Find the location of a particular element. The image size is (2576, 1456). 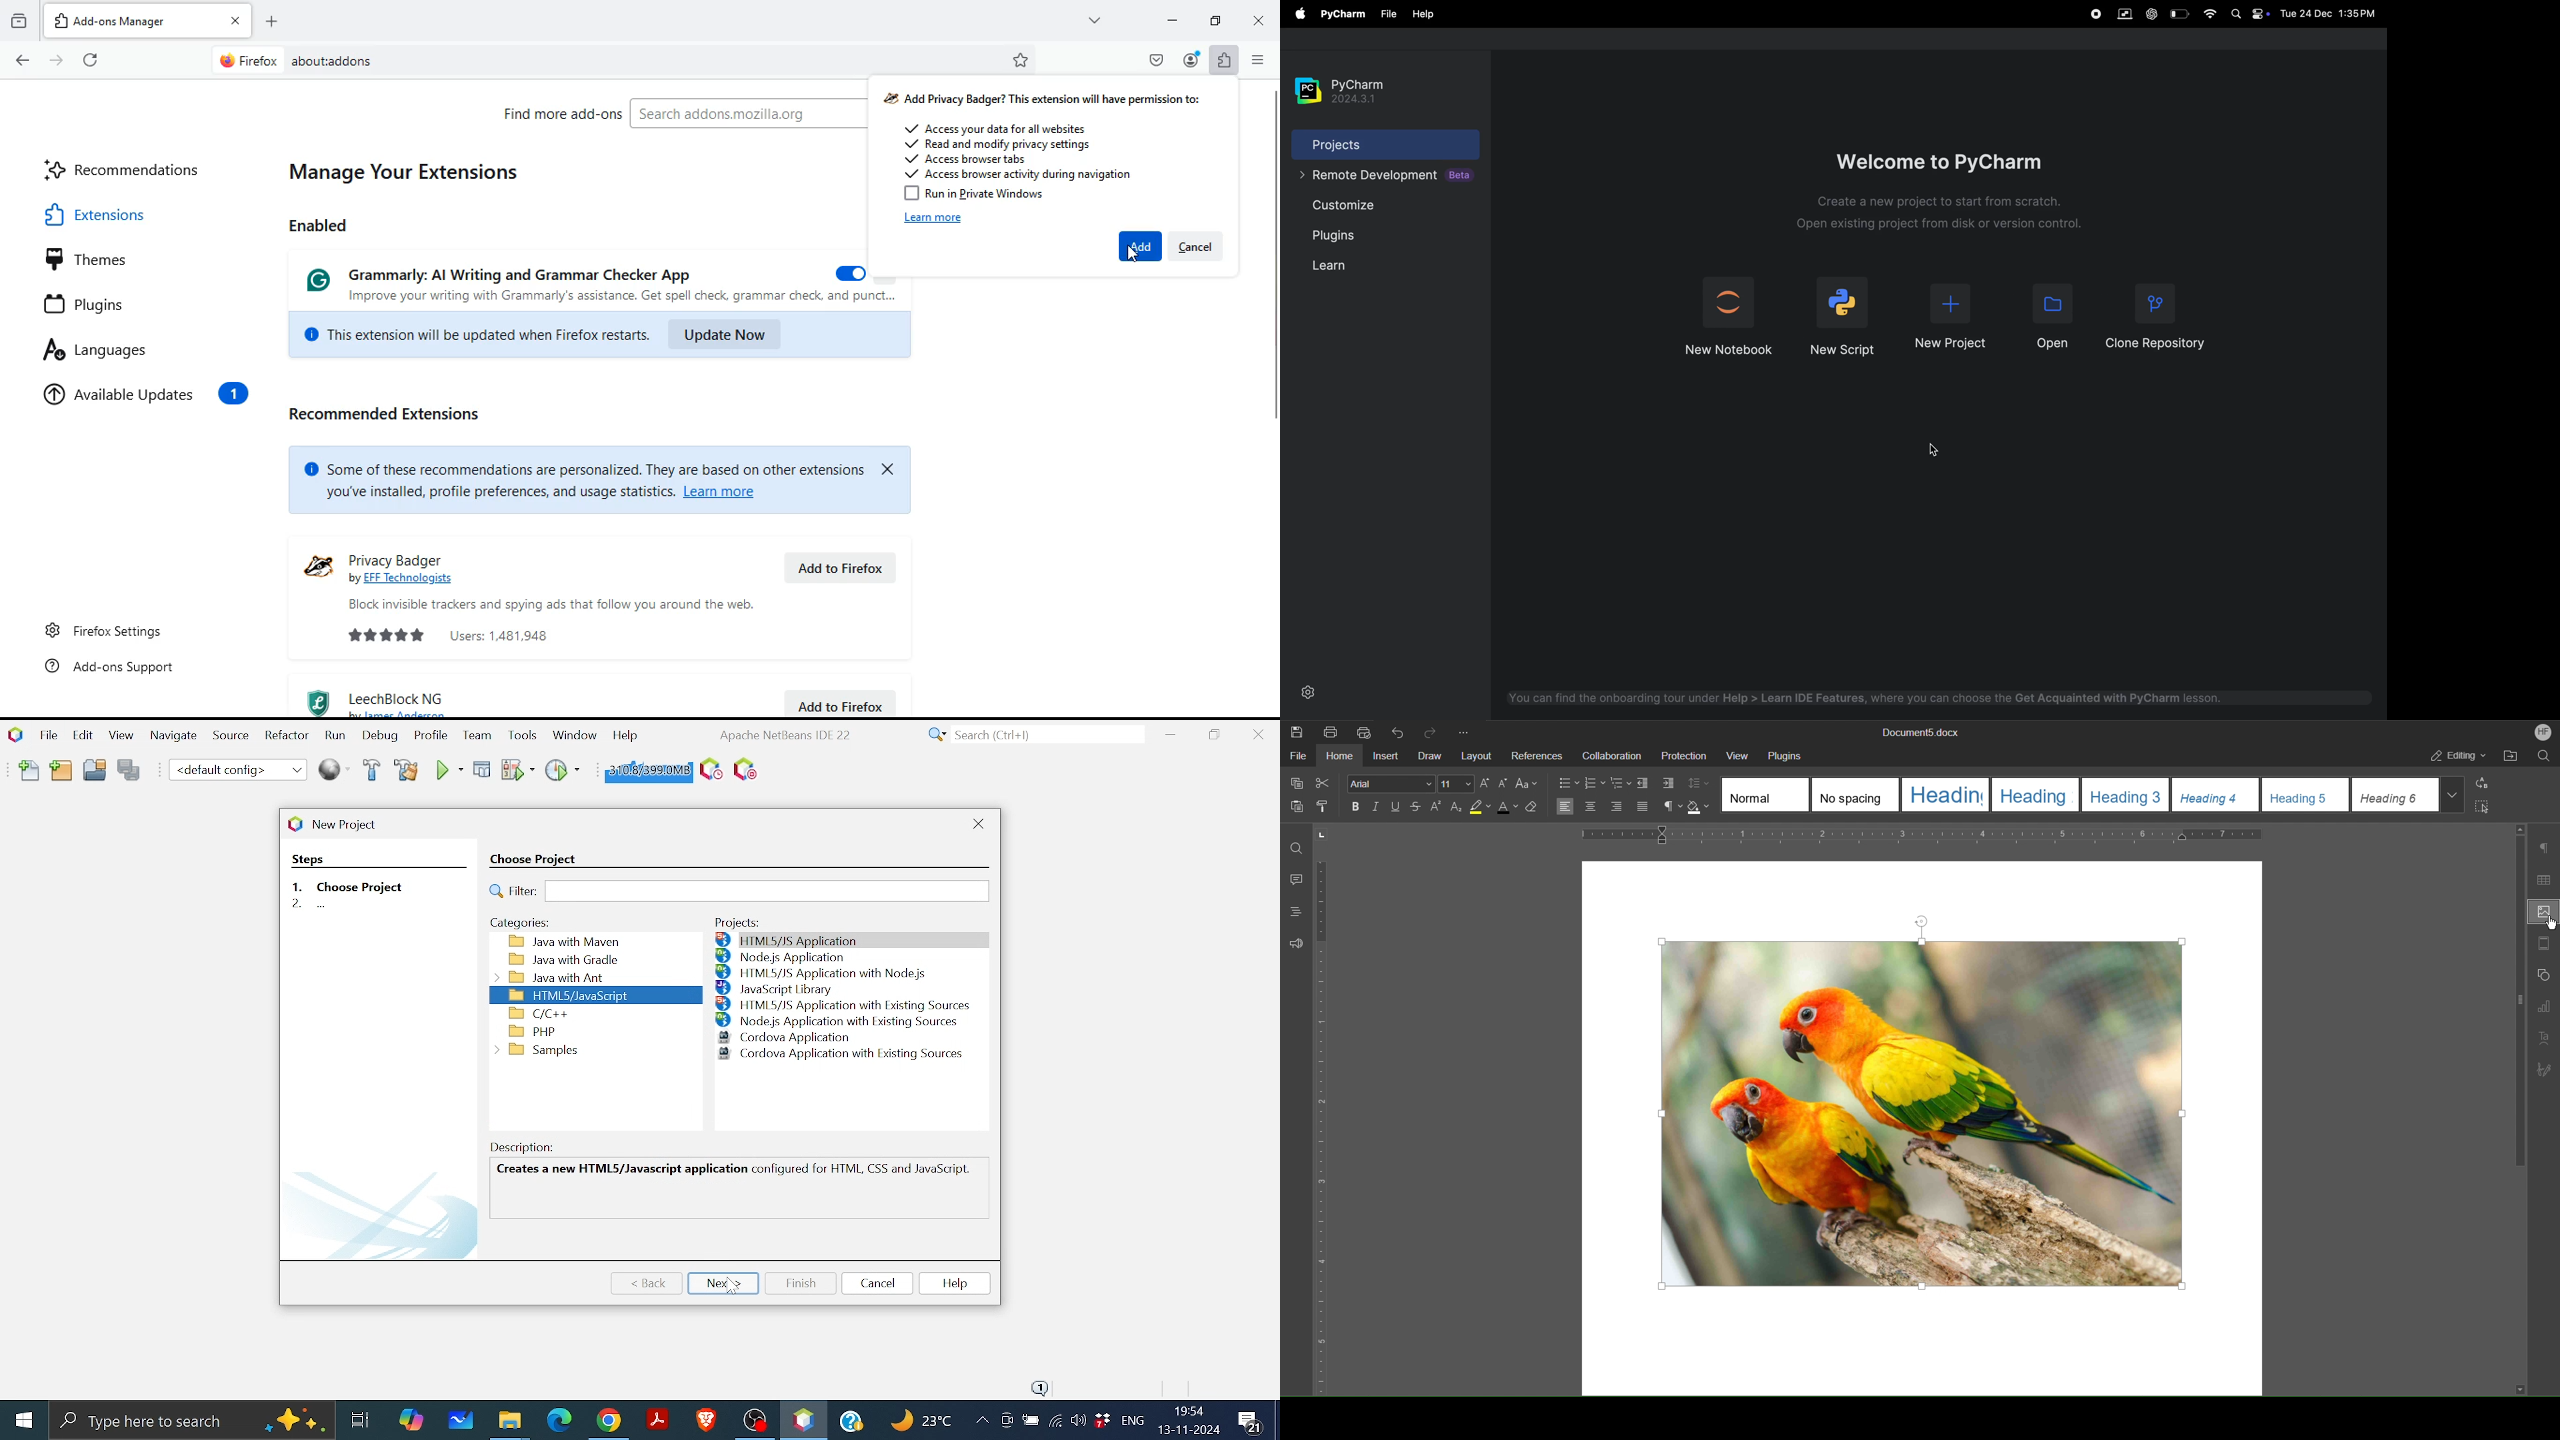

Highlight is located at coordinates (1483, 810).